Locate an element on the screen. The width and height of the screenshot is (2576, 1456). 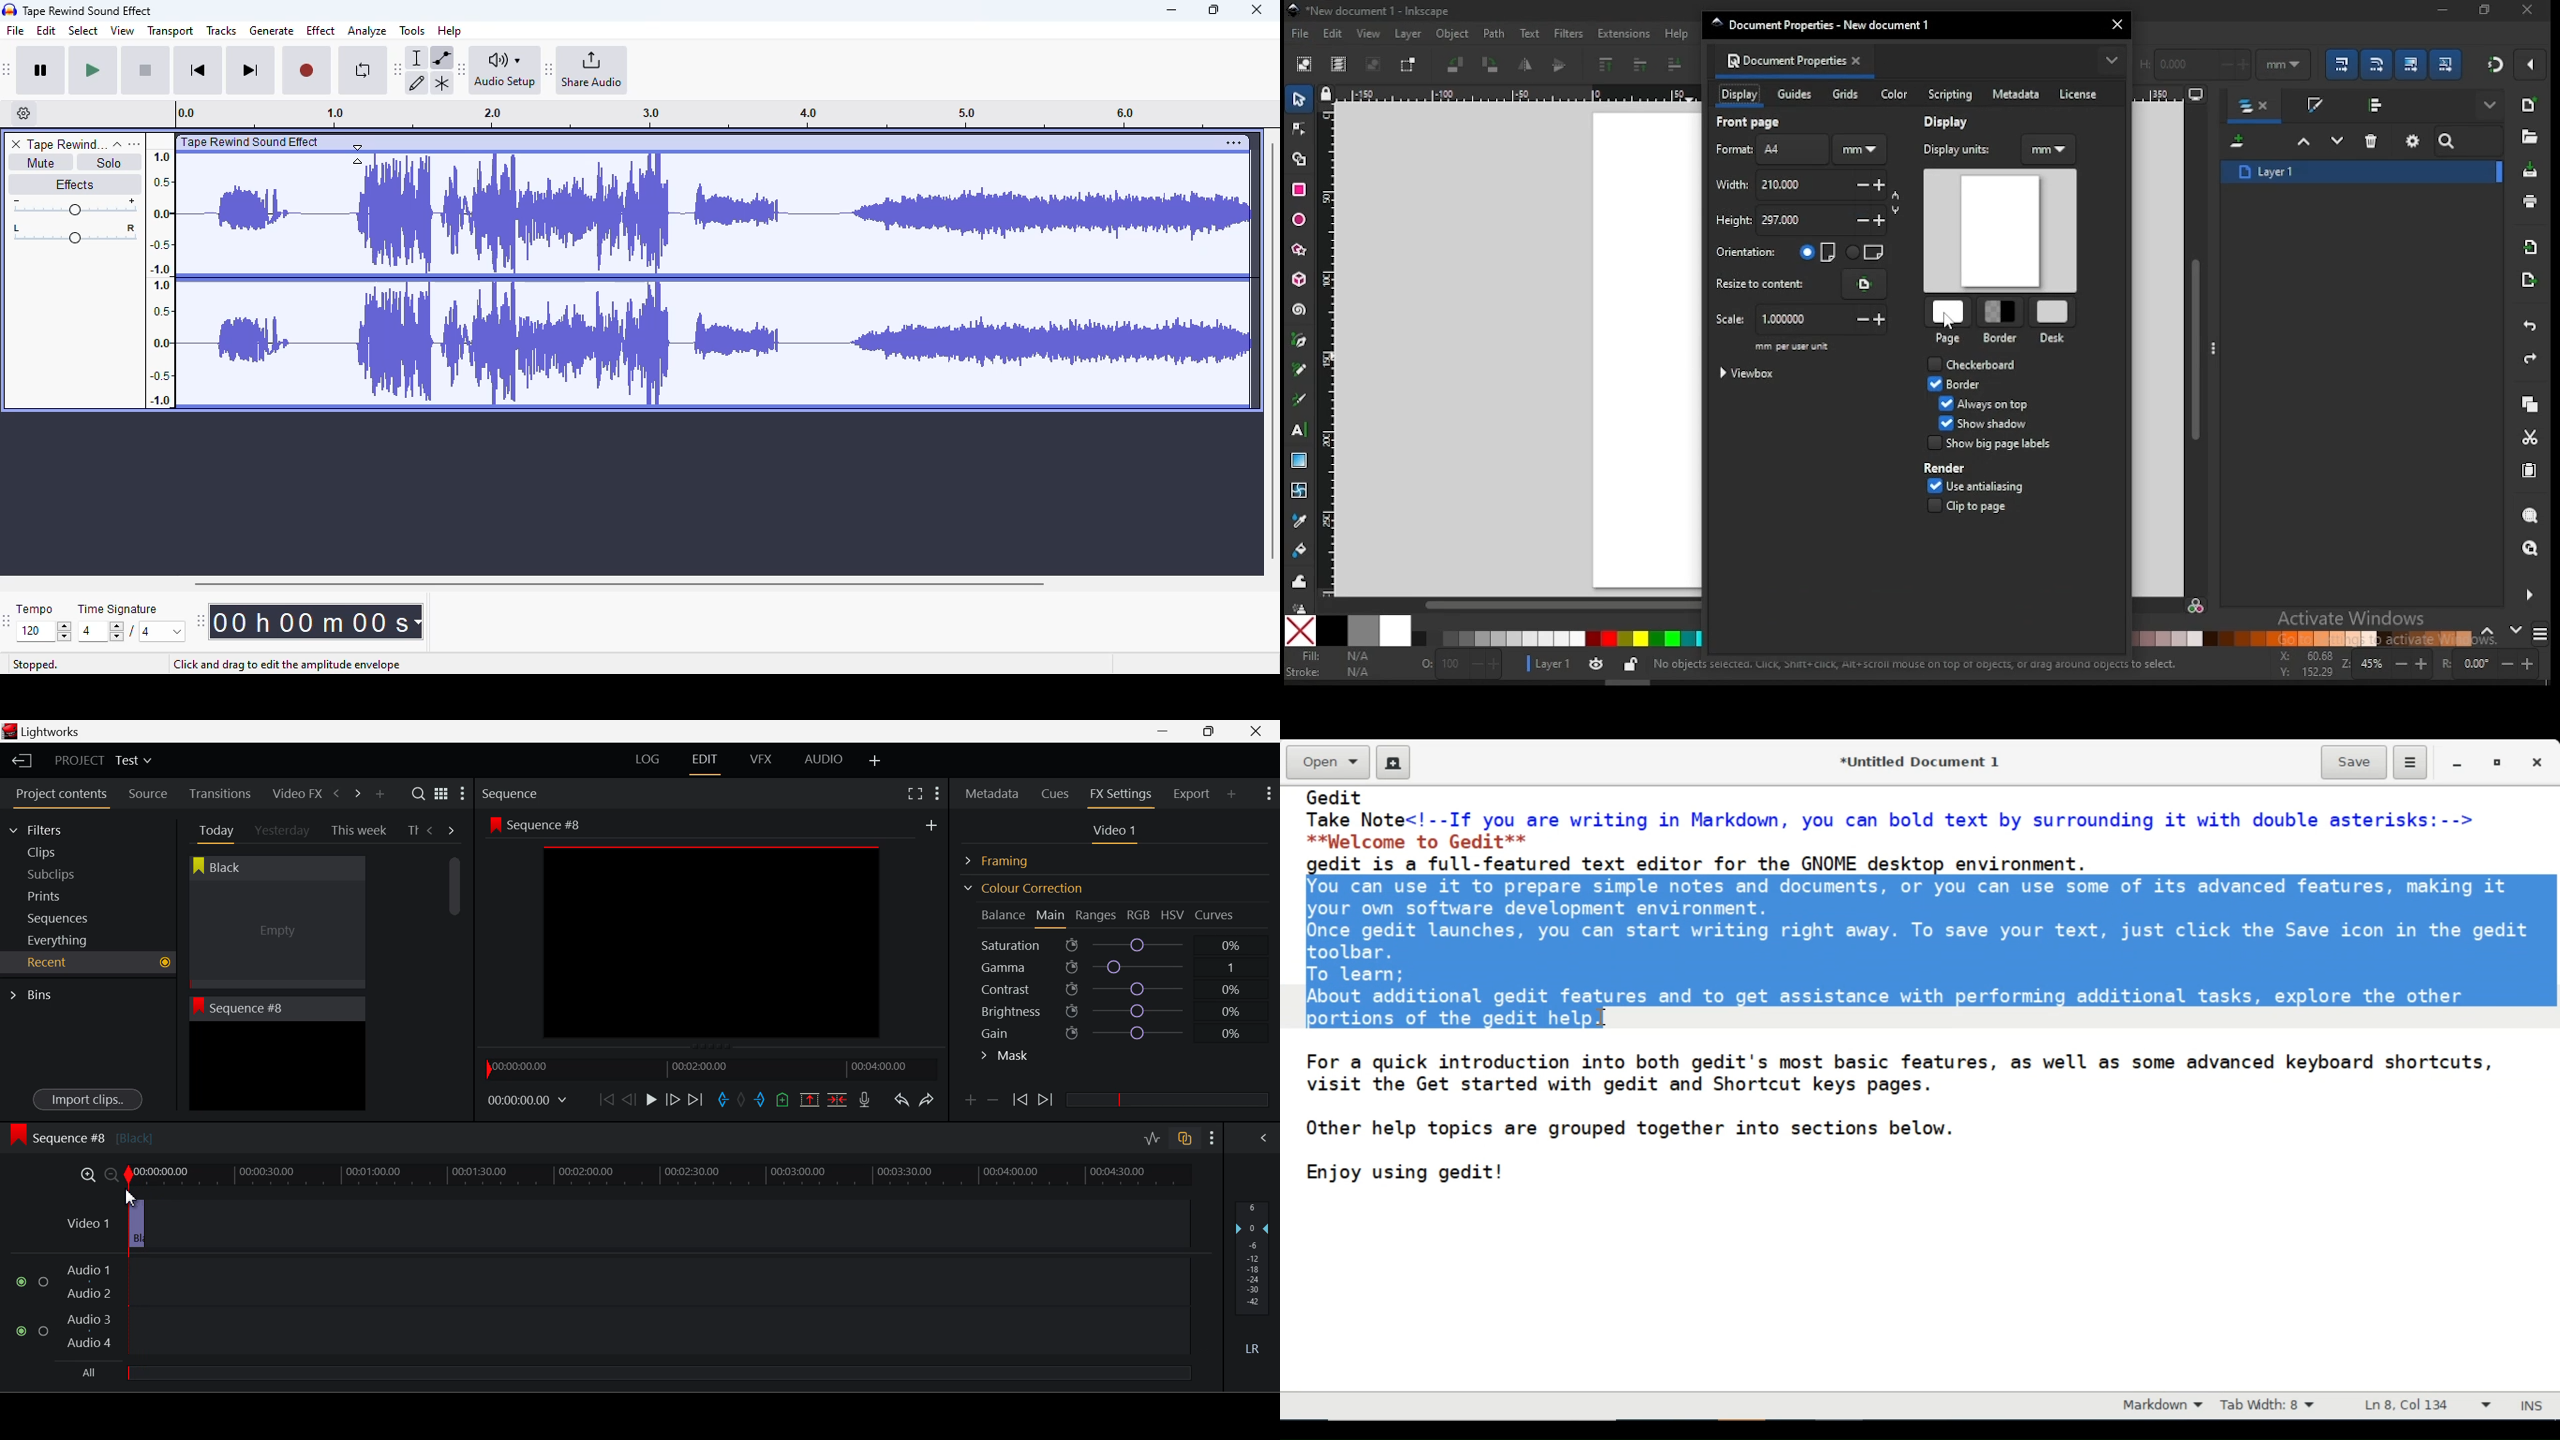
rotation is located at coordinates (2494, 664).